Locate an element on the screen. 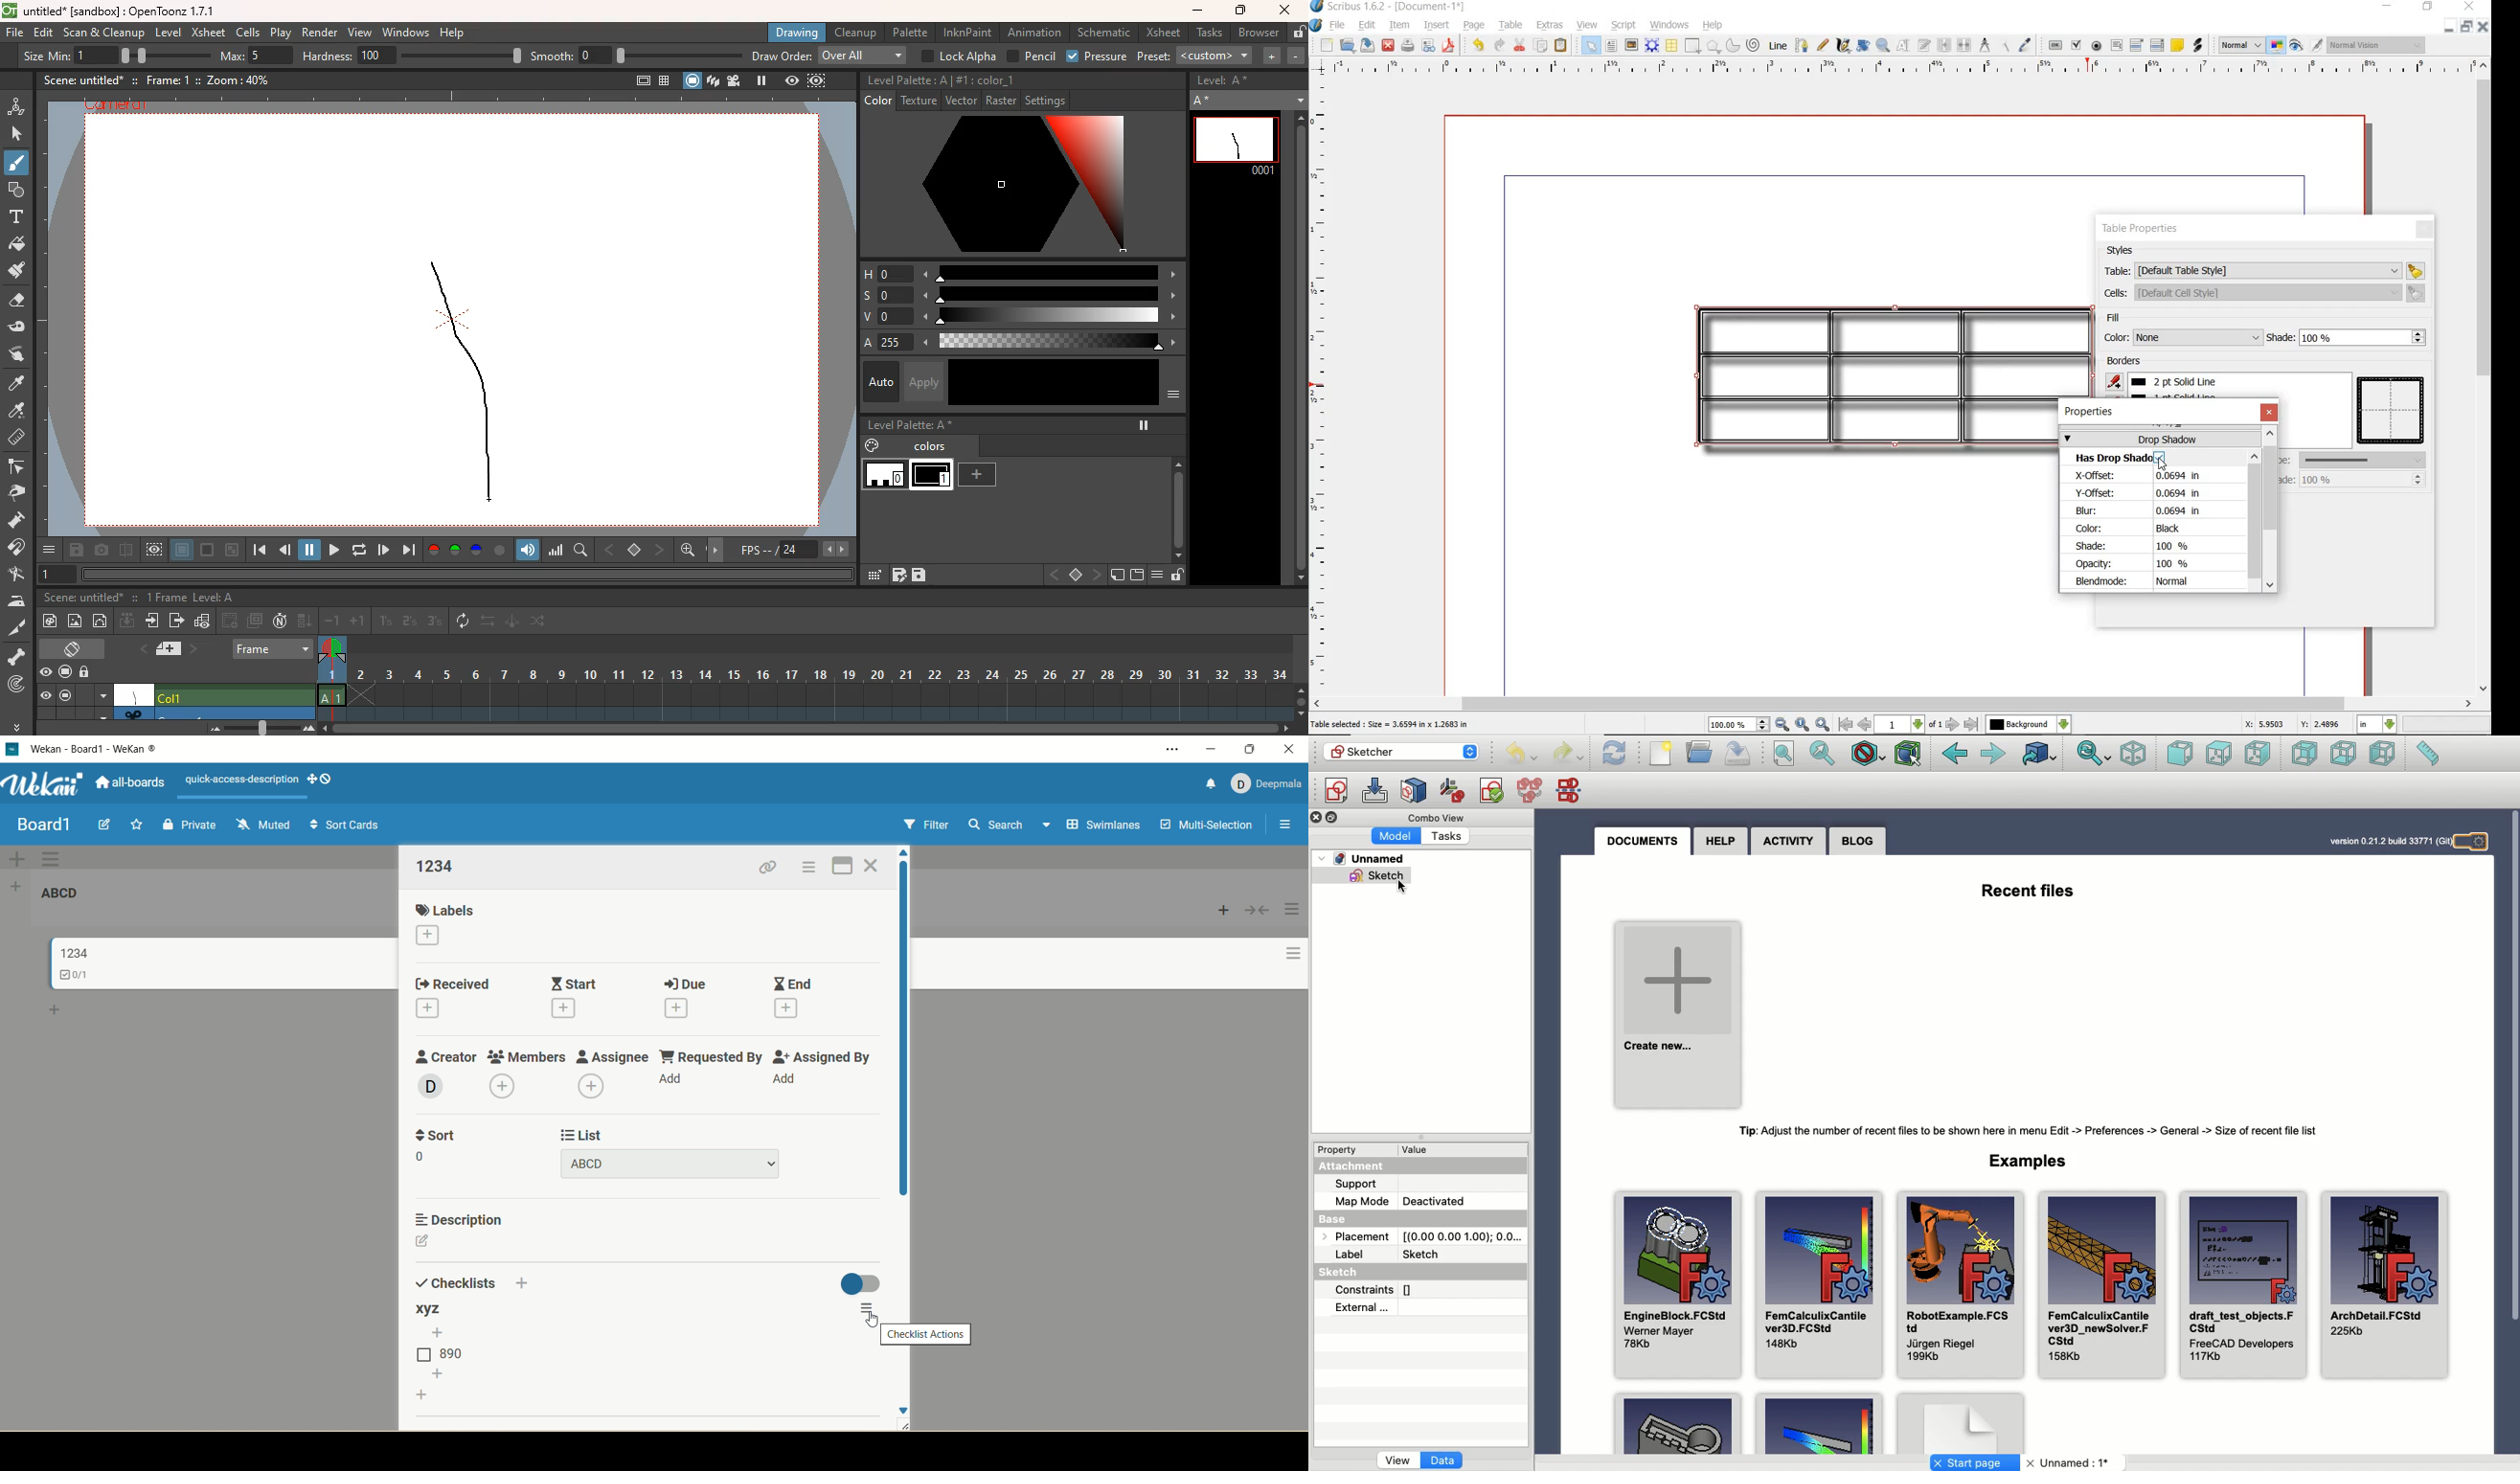 This screenshot has height=1484, width=2520. title is located at coordinates (60, 894).